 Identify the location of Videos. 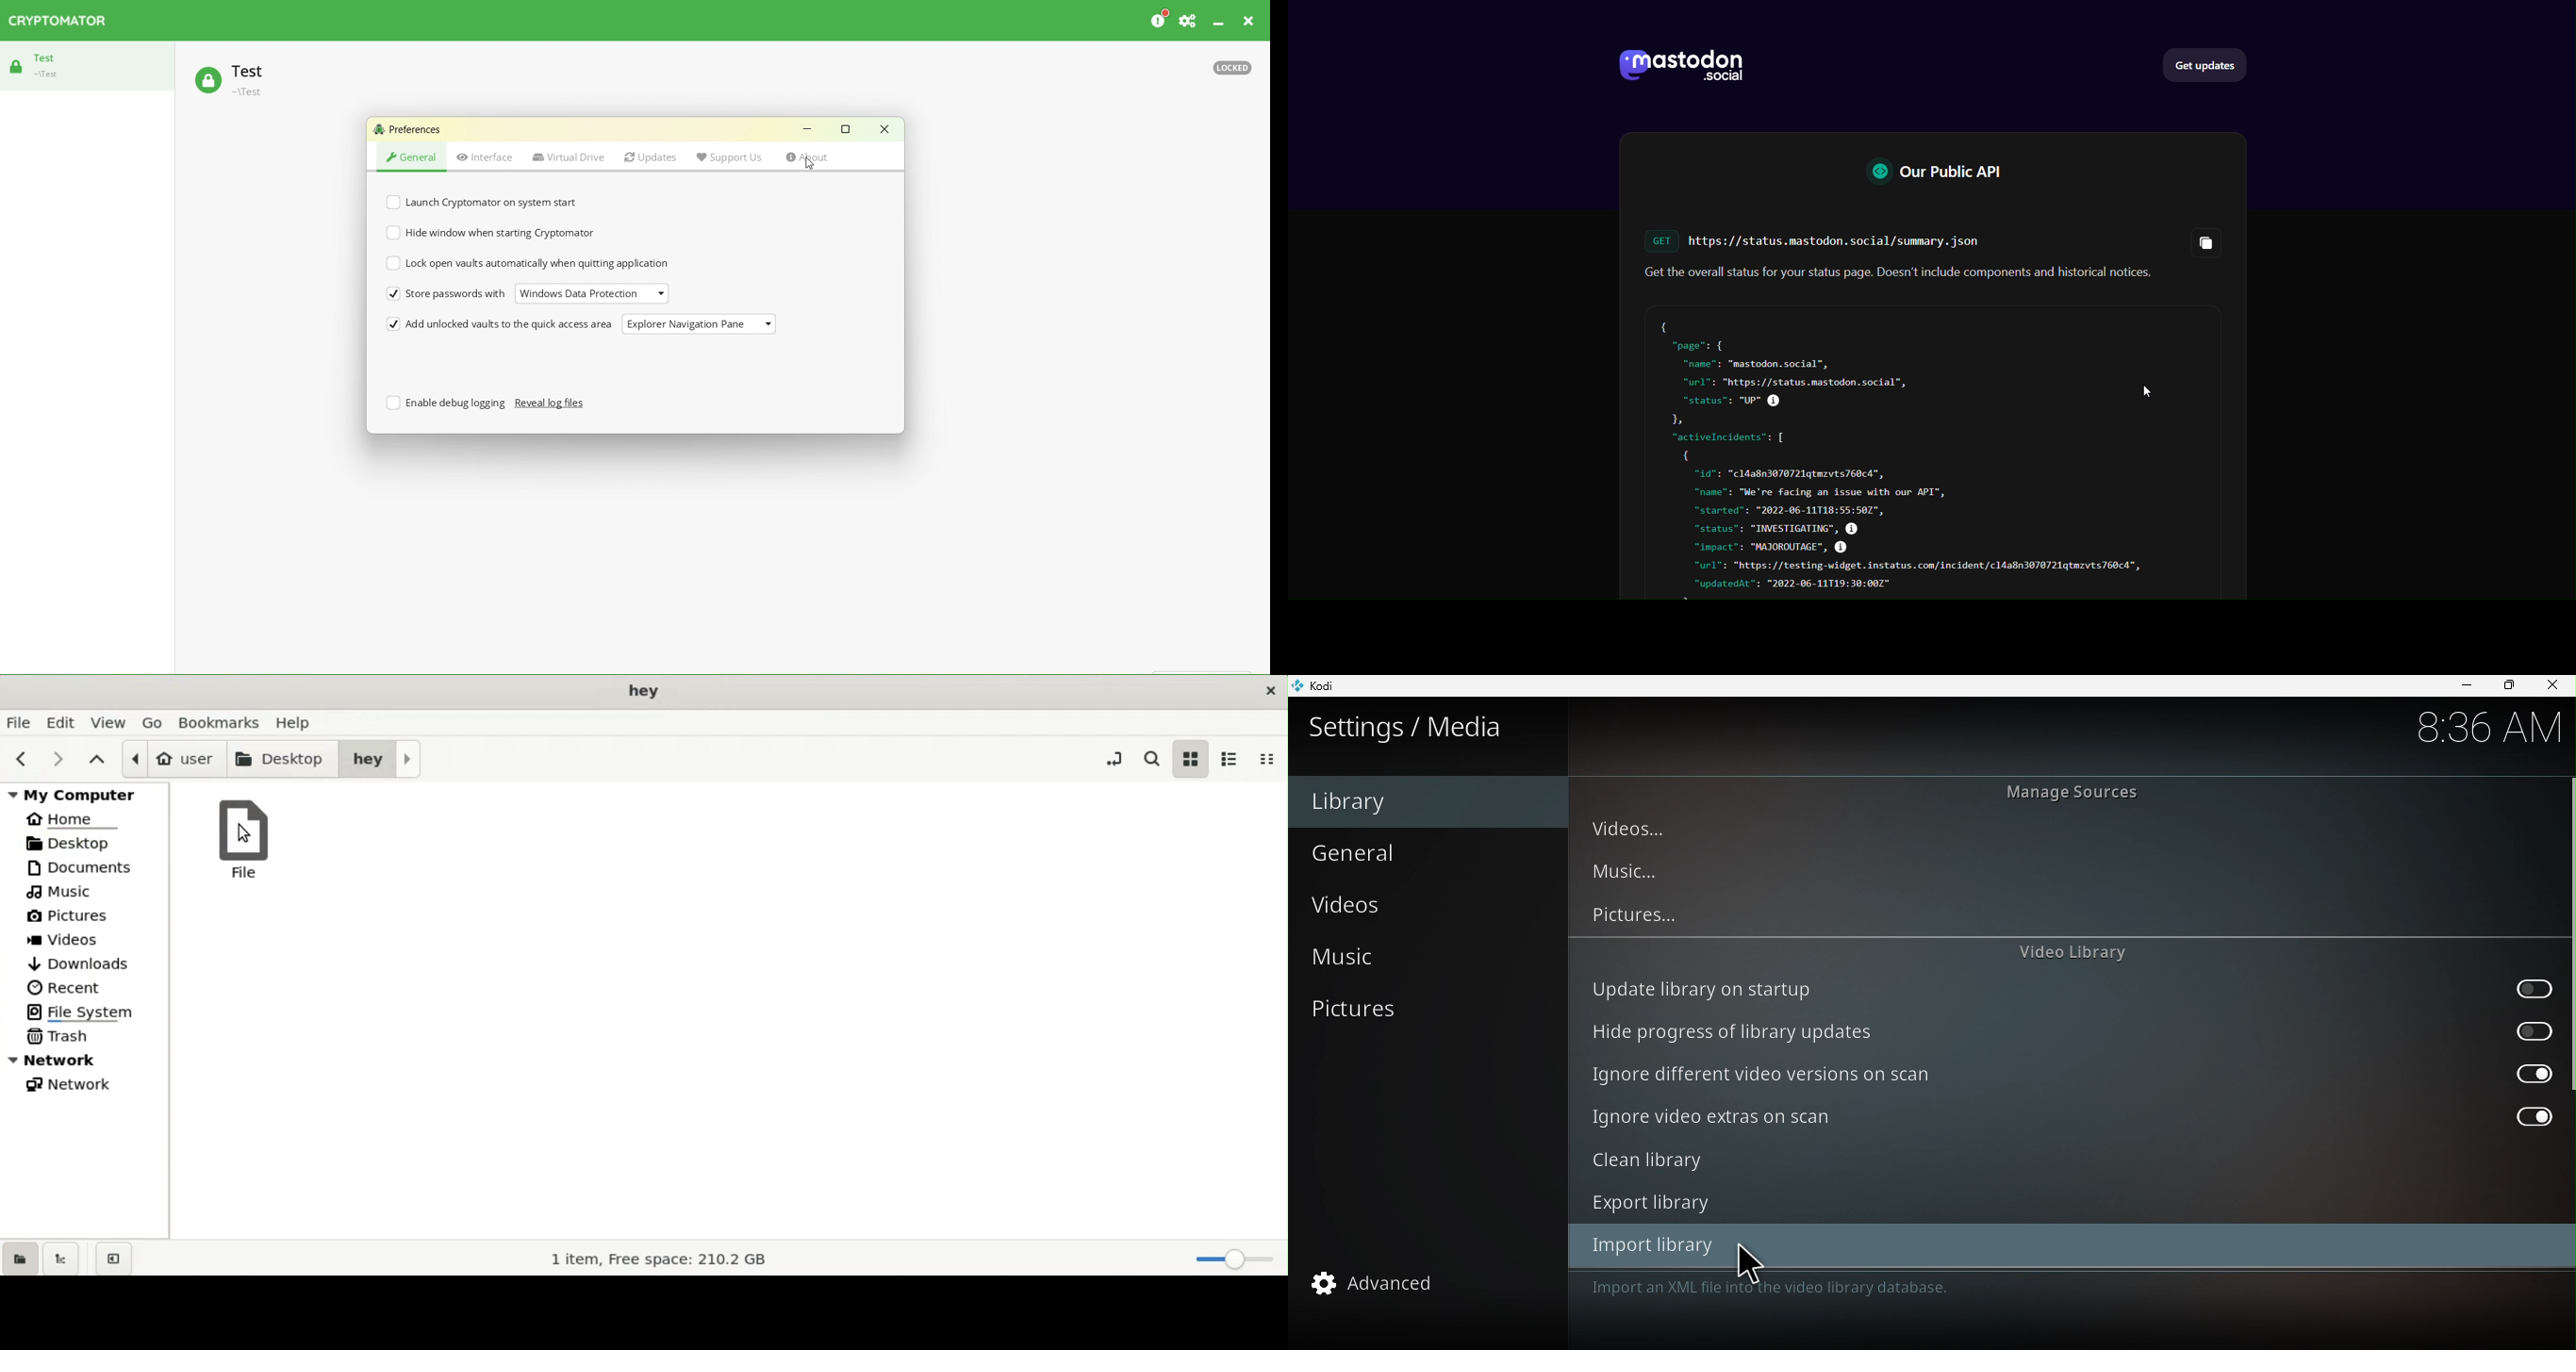
(1425, 908).